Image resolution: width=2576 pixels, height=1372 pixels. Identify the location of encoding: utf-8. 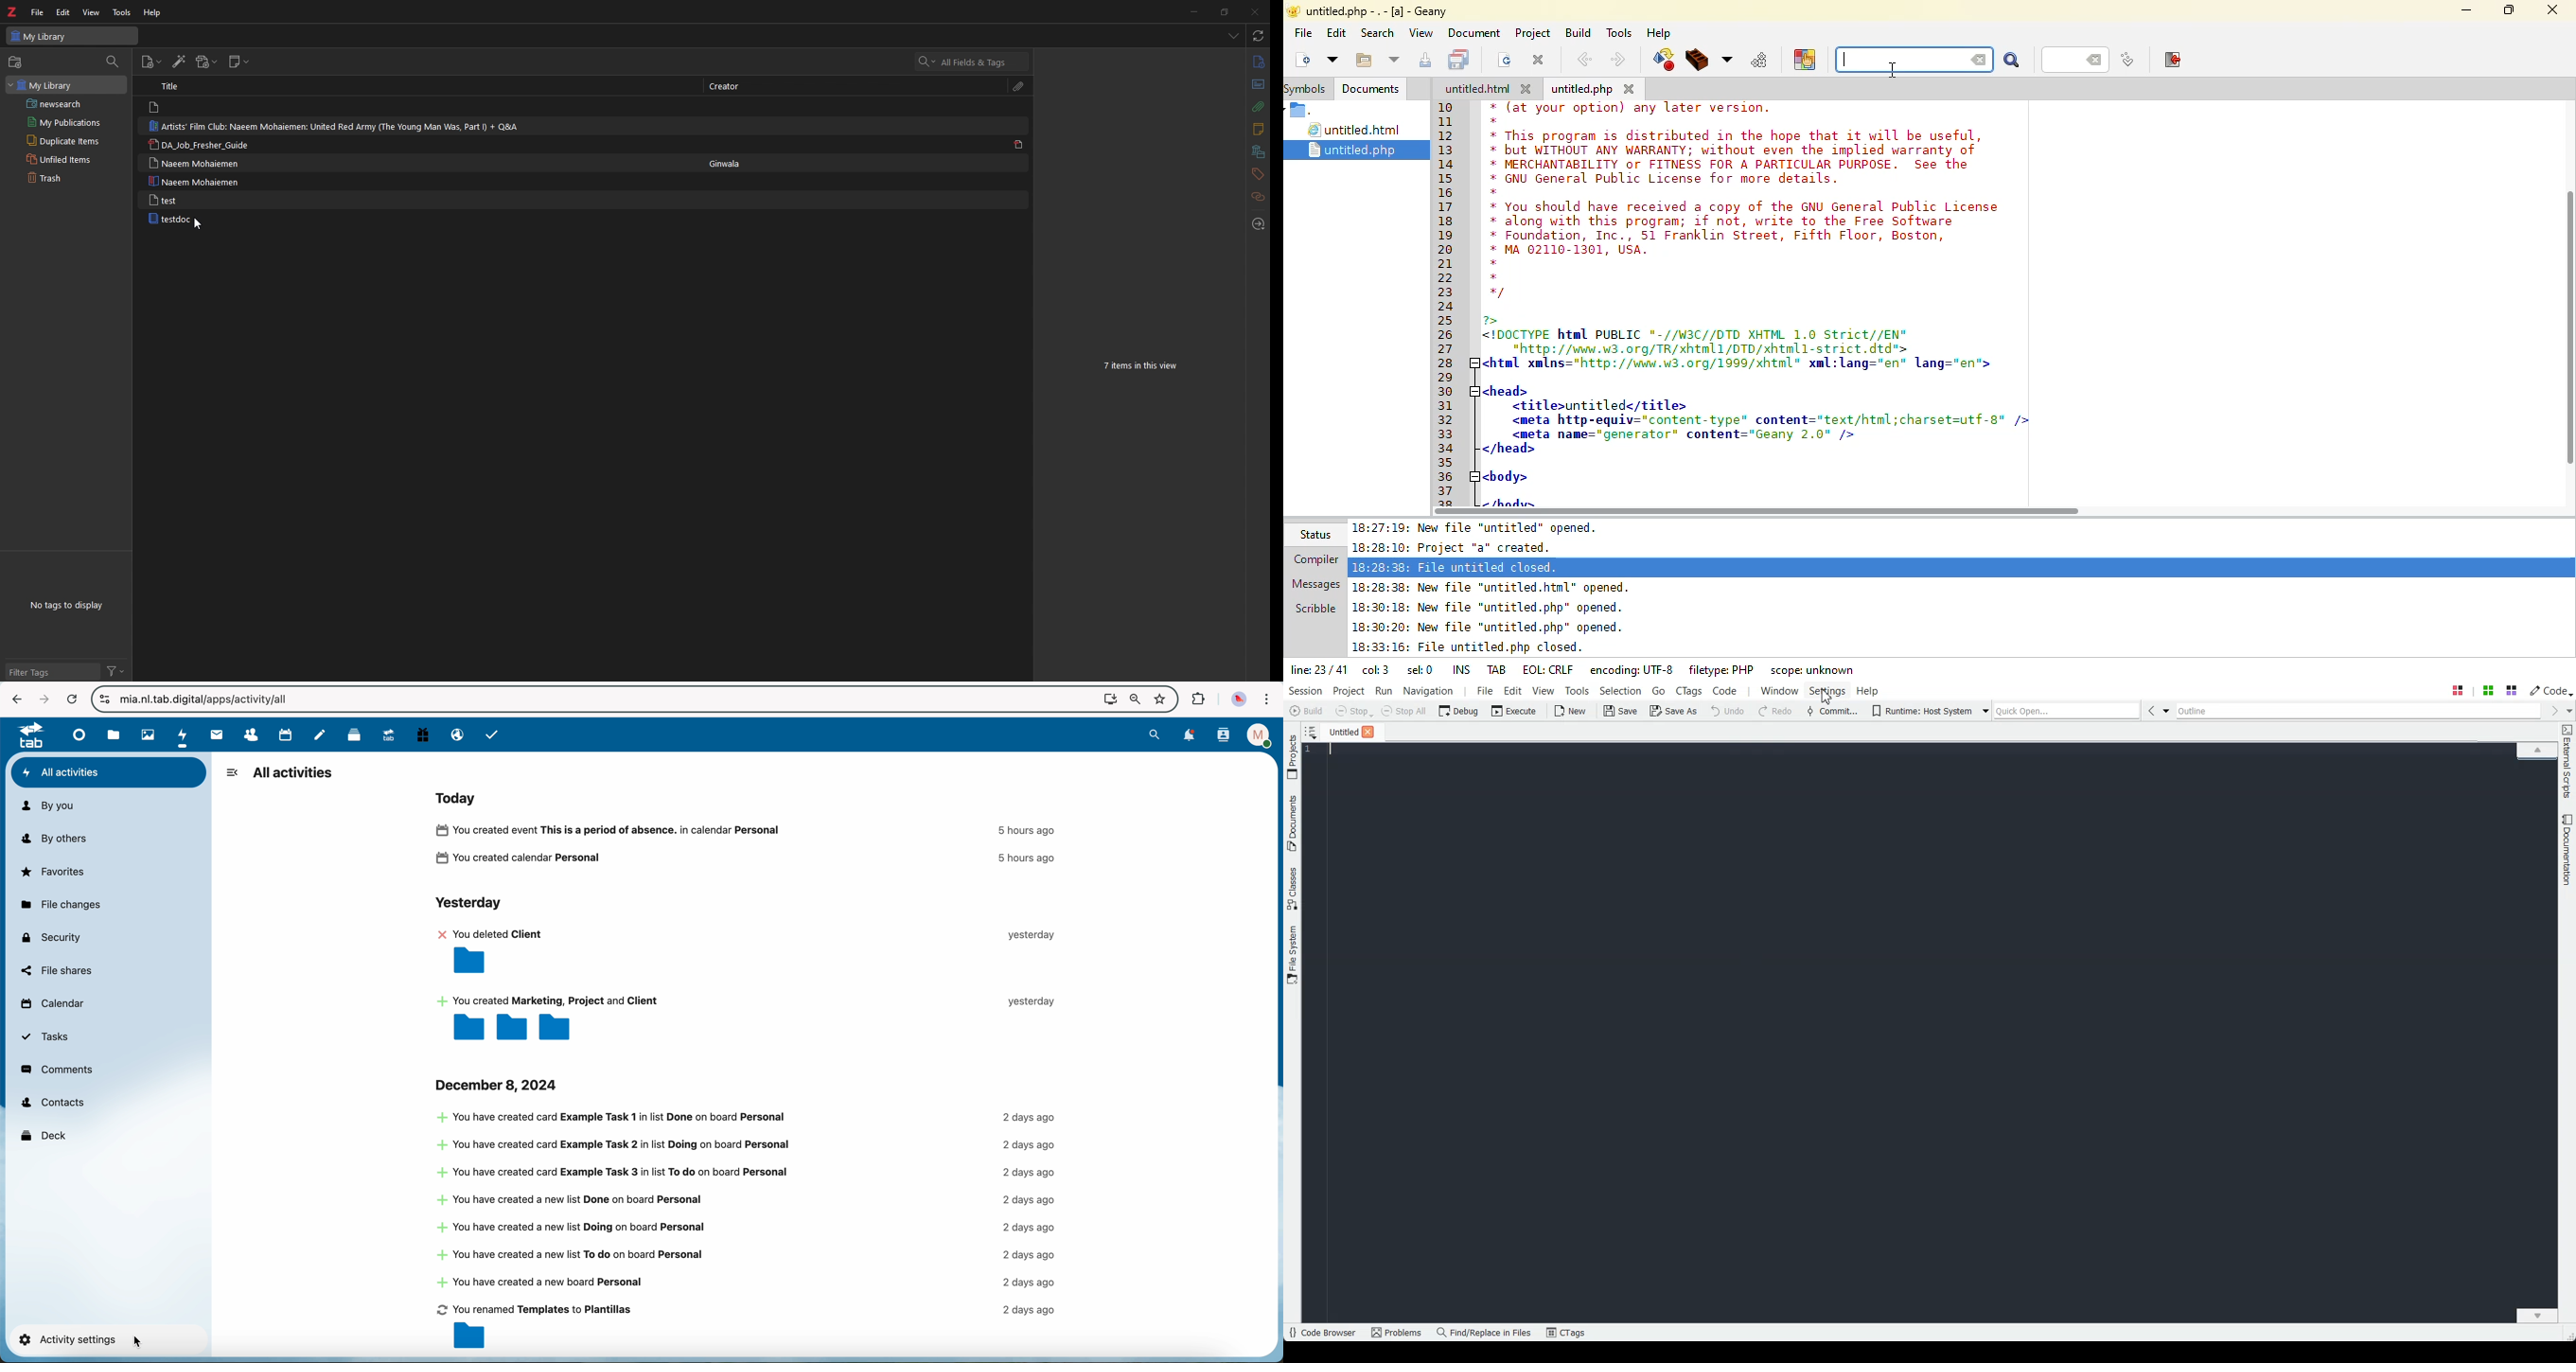
(1635, 669).